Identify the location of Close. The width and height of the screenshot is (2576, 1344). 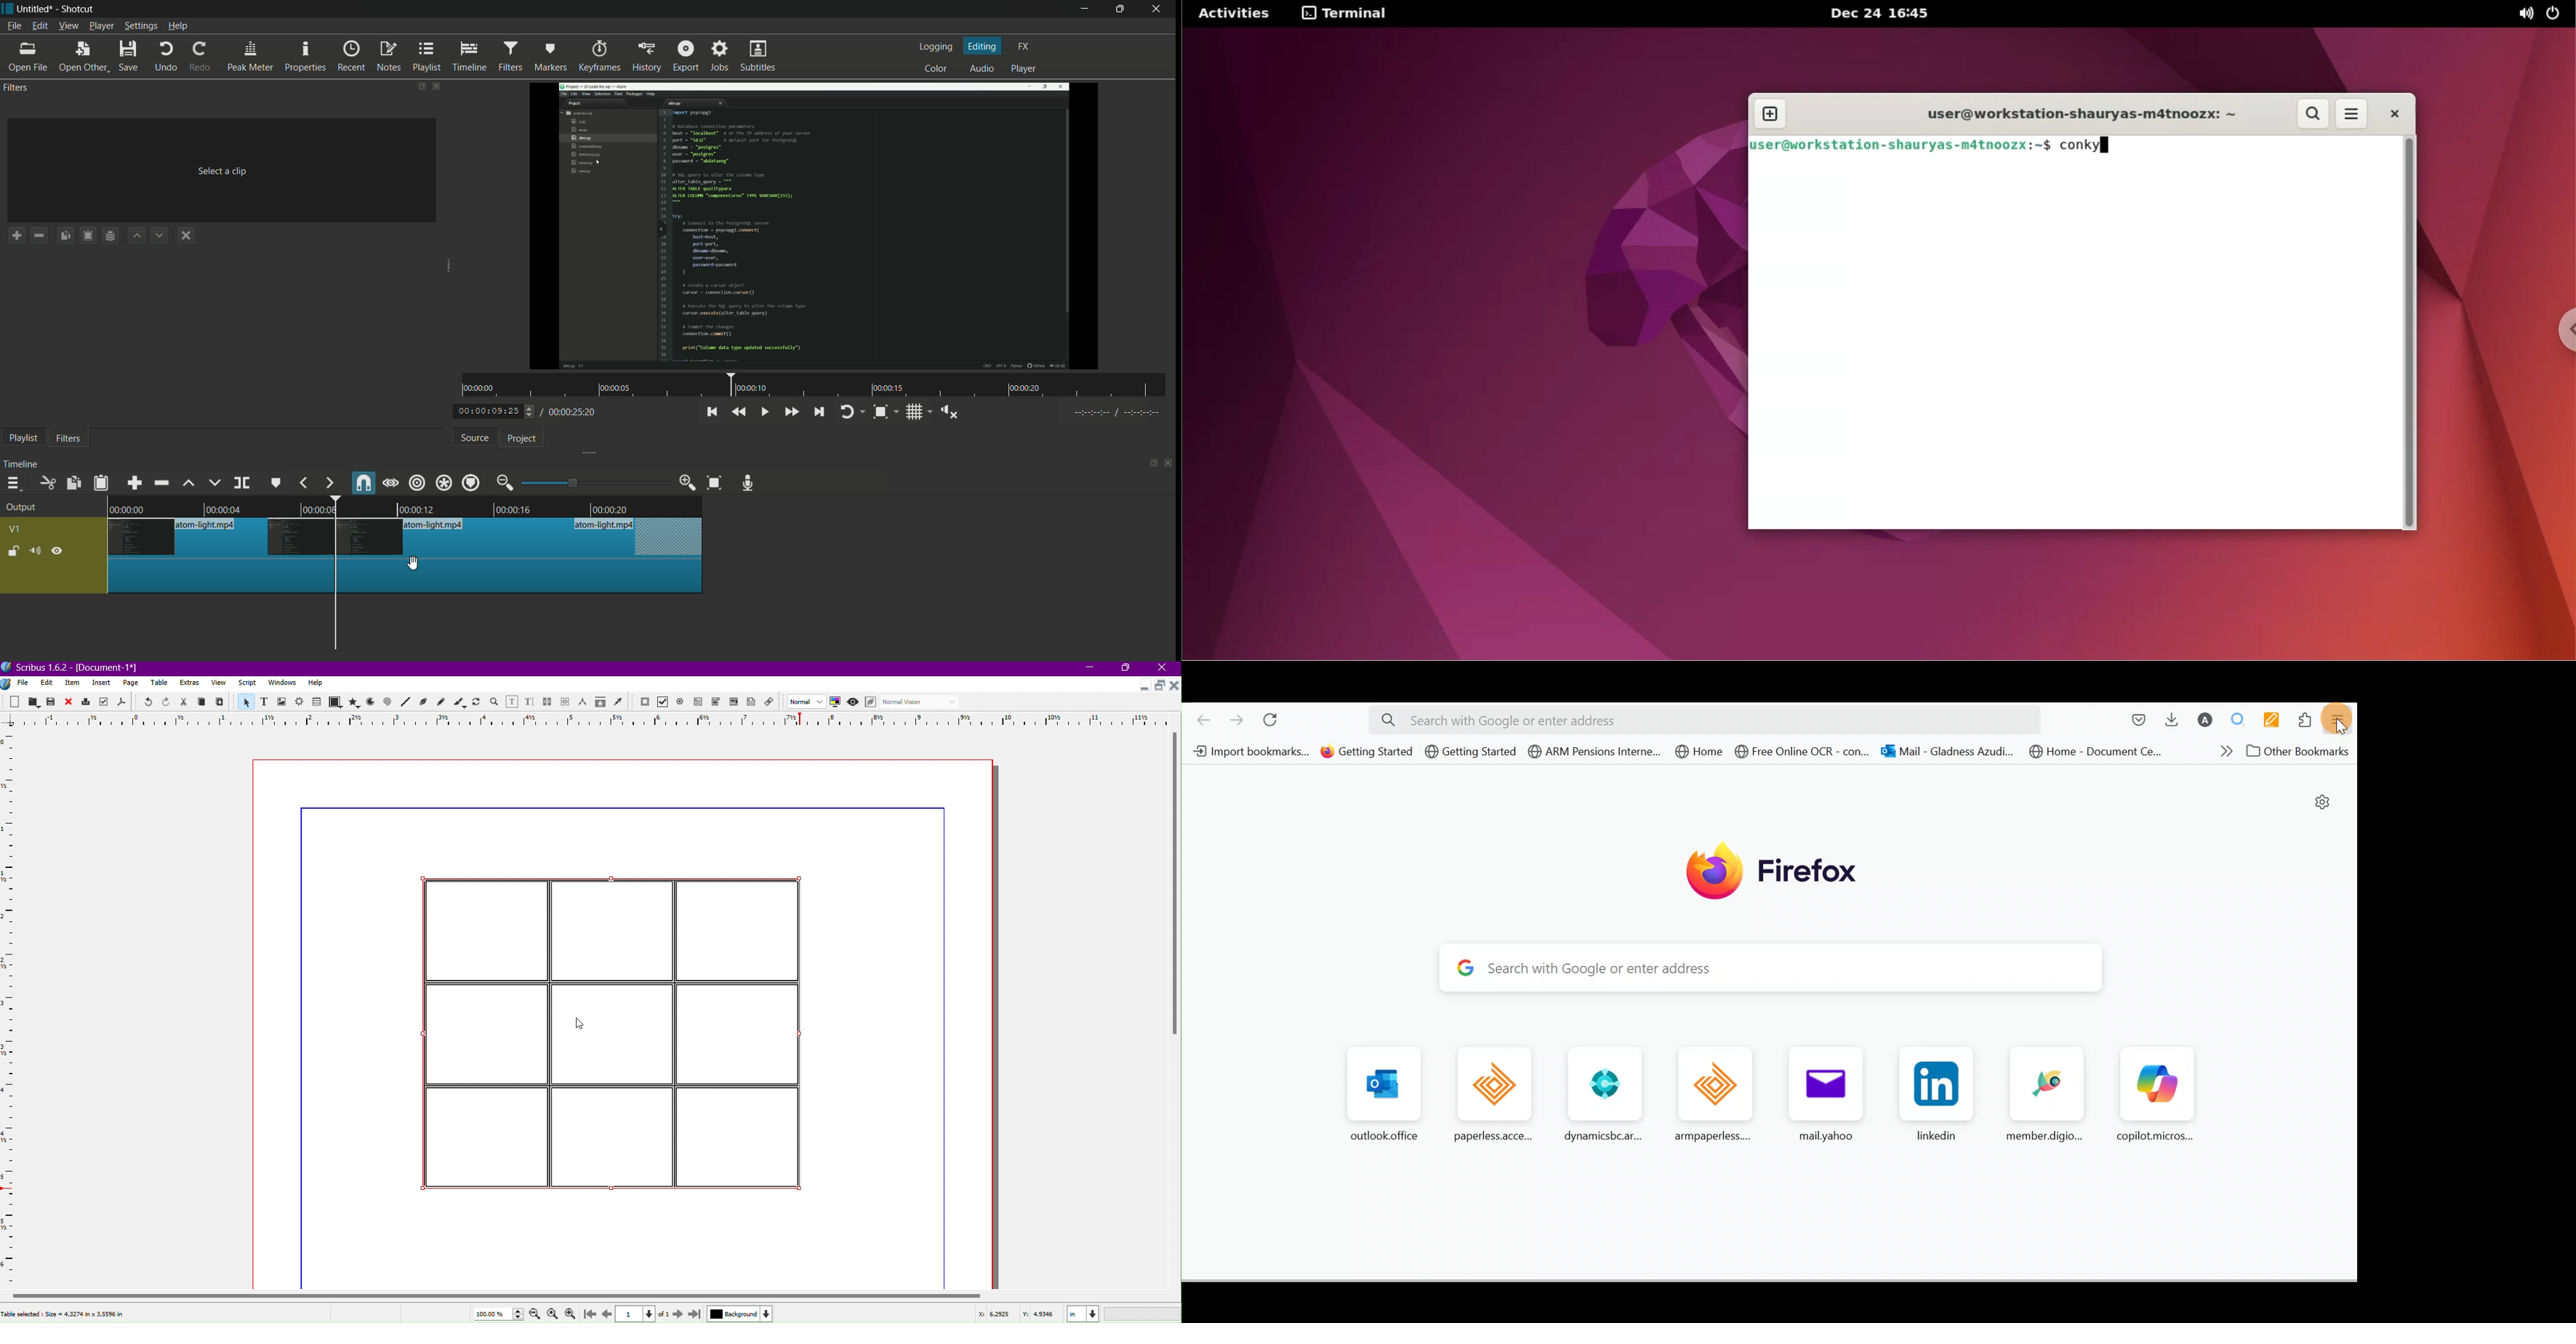
(1166, 669).